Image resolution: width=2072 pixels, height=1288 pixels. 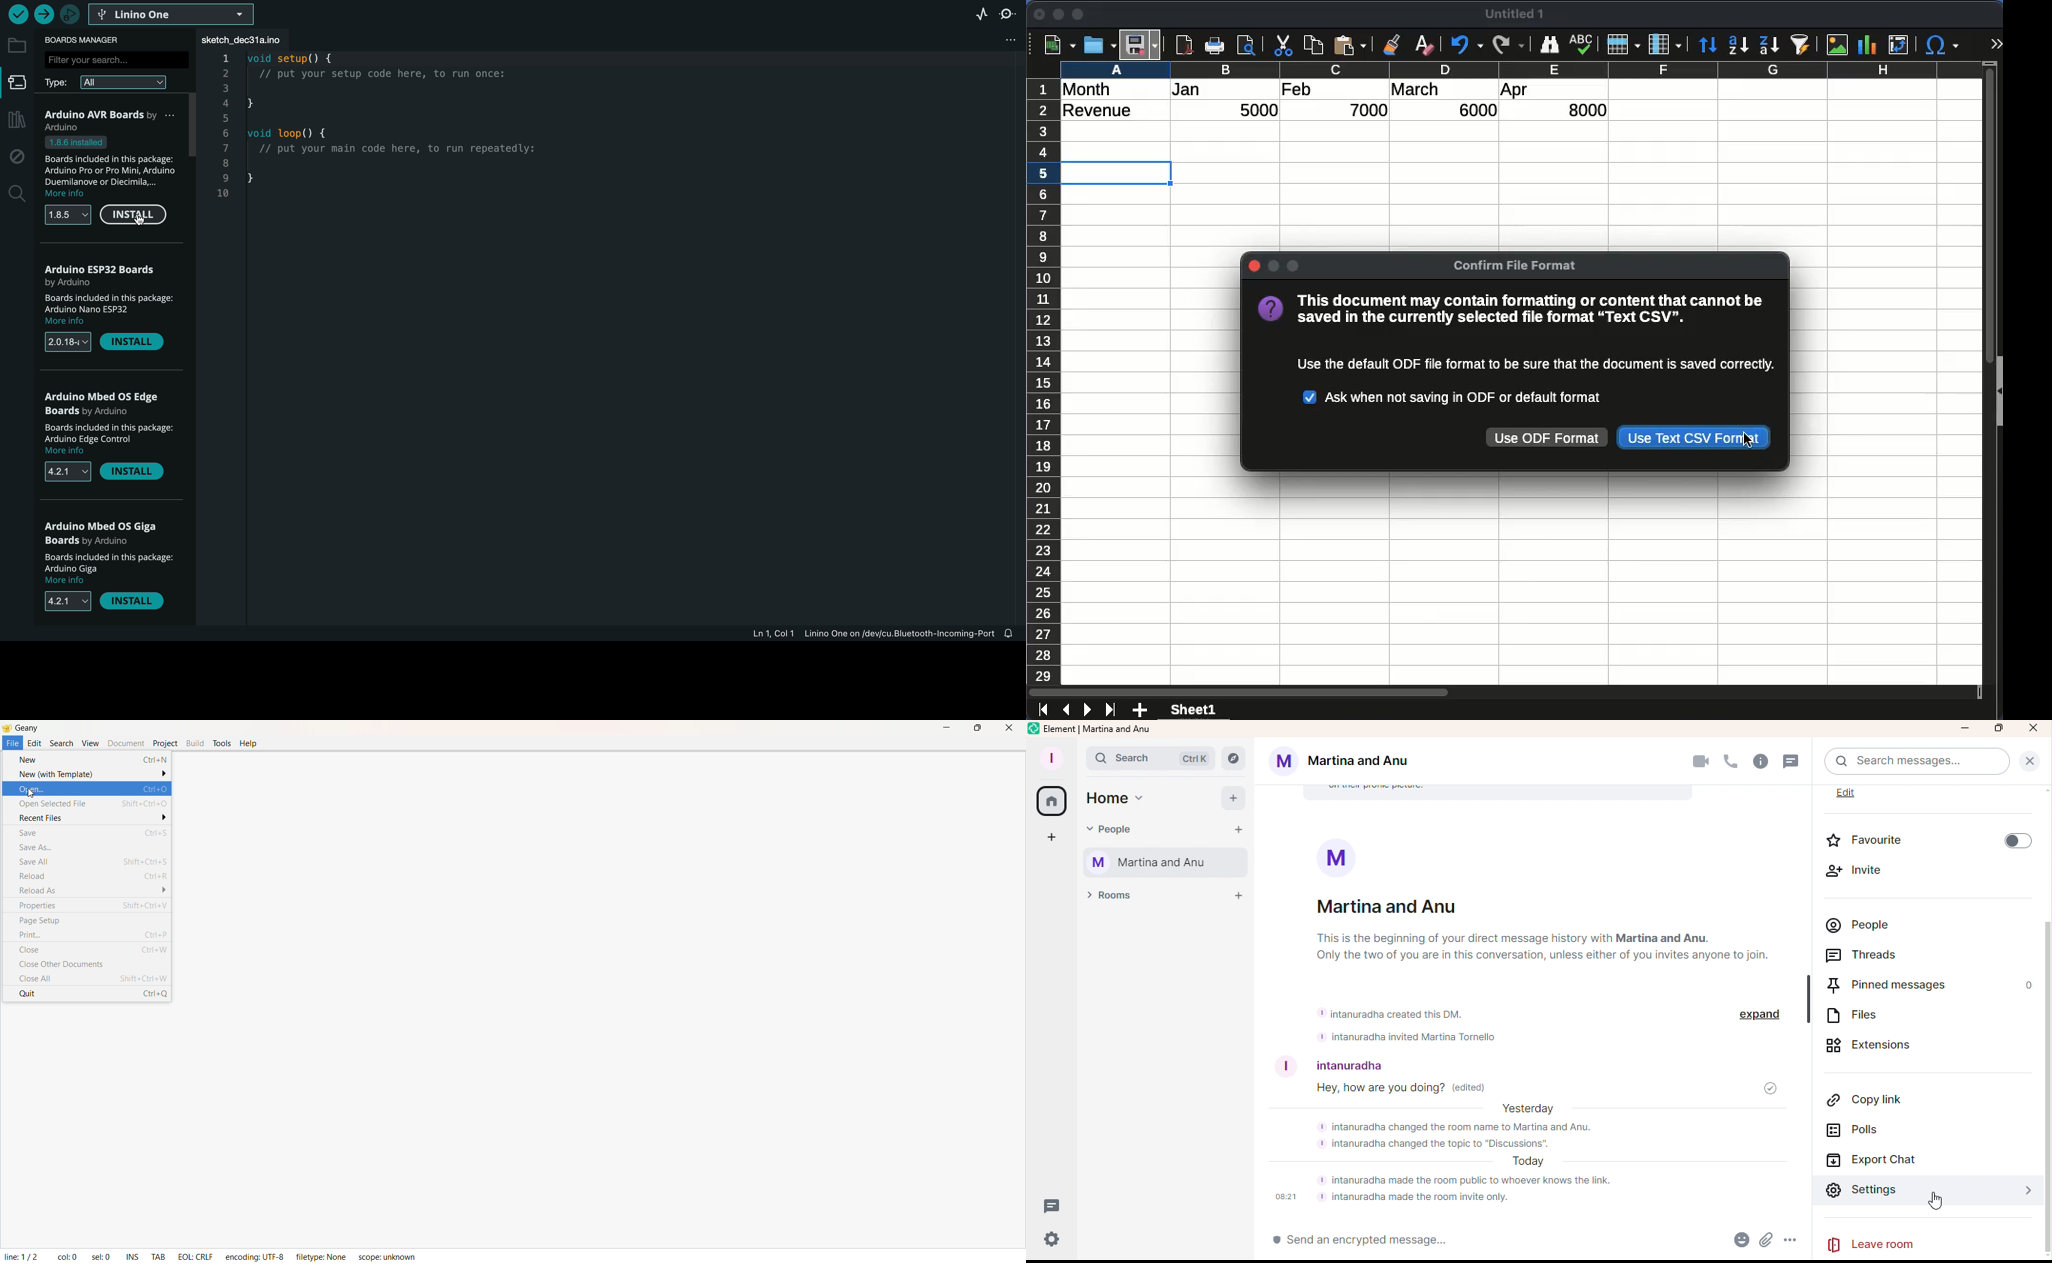 I want to click on FileType: None, so click(x=321, y=1257).